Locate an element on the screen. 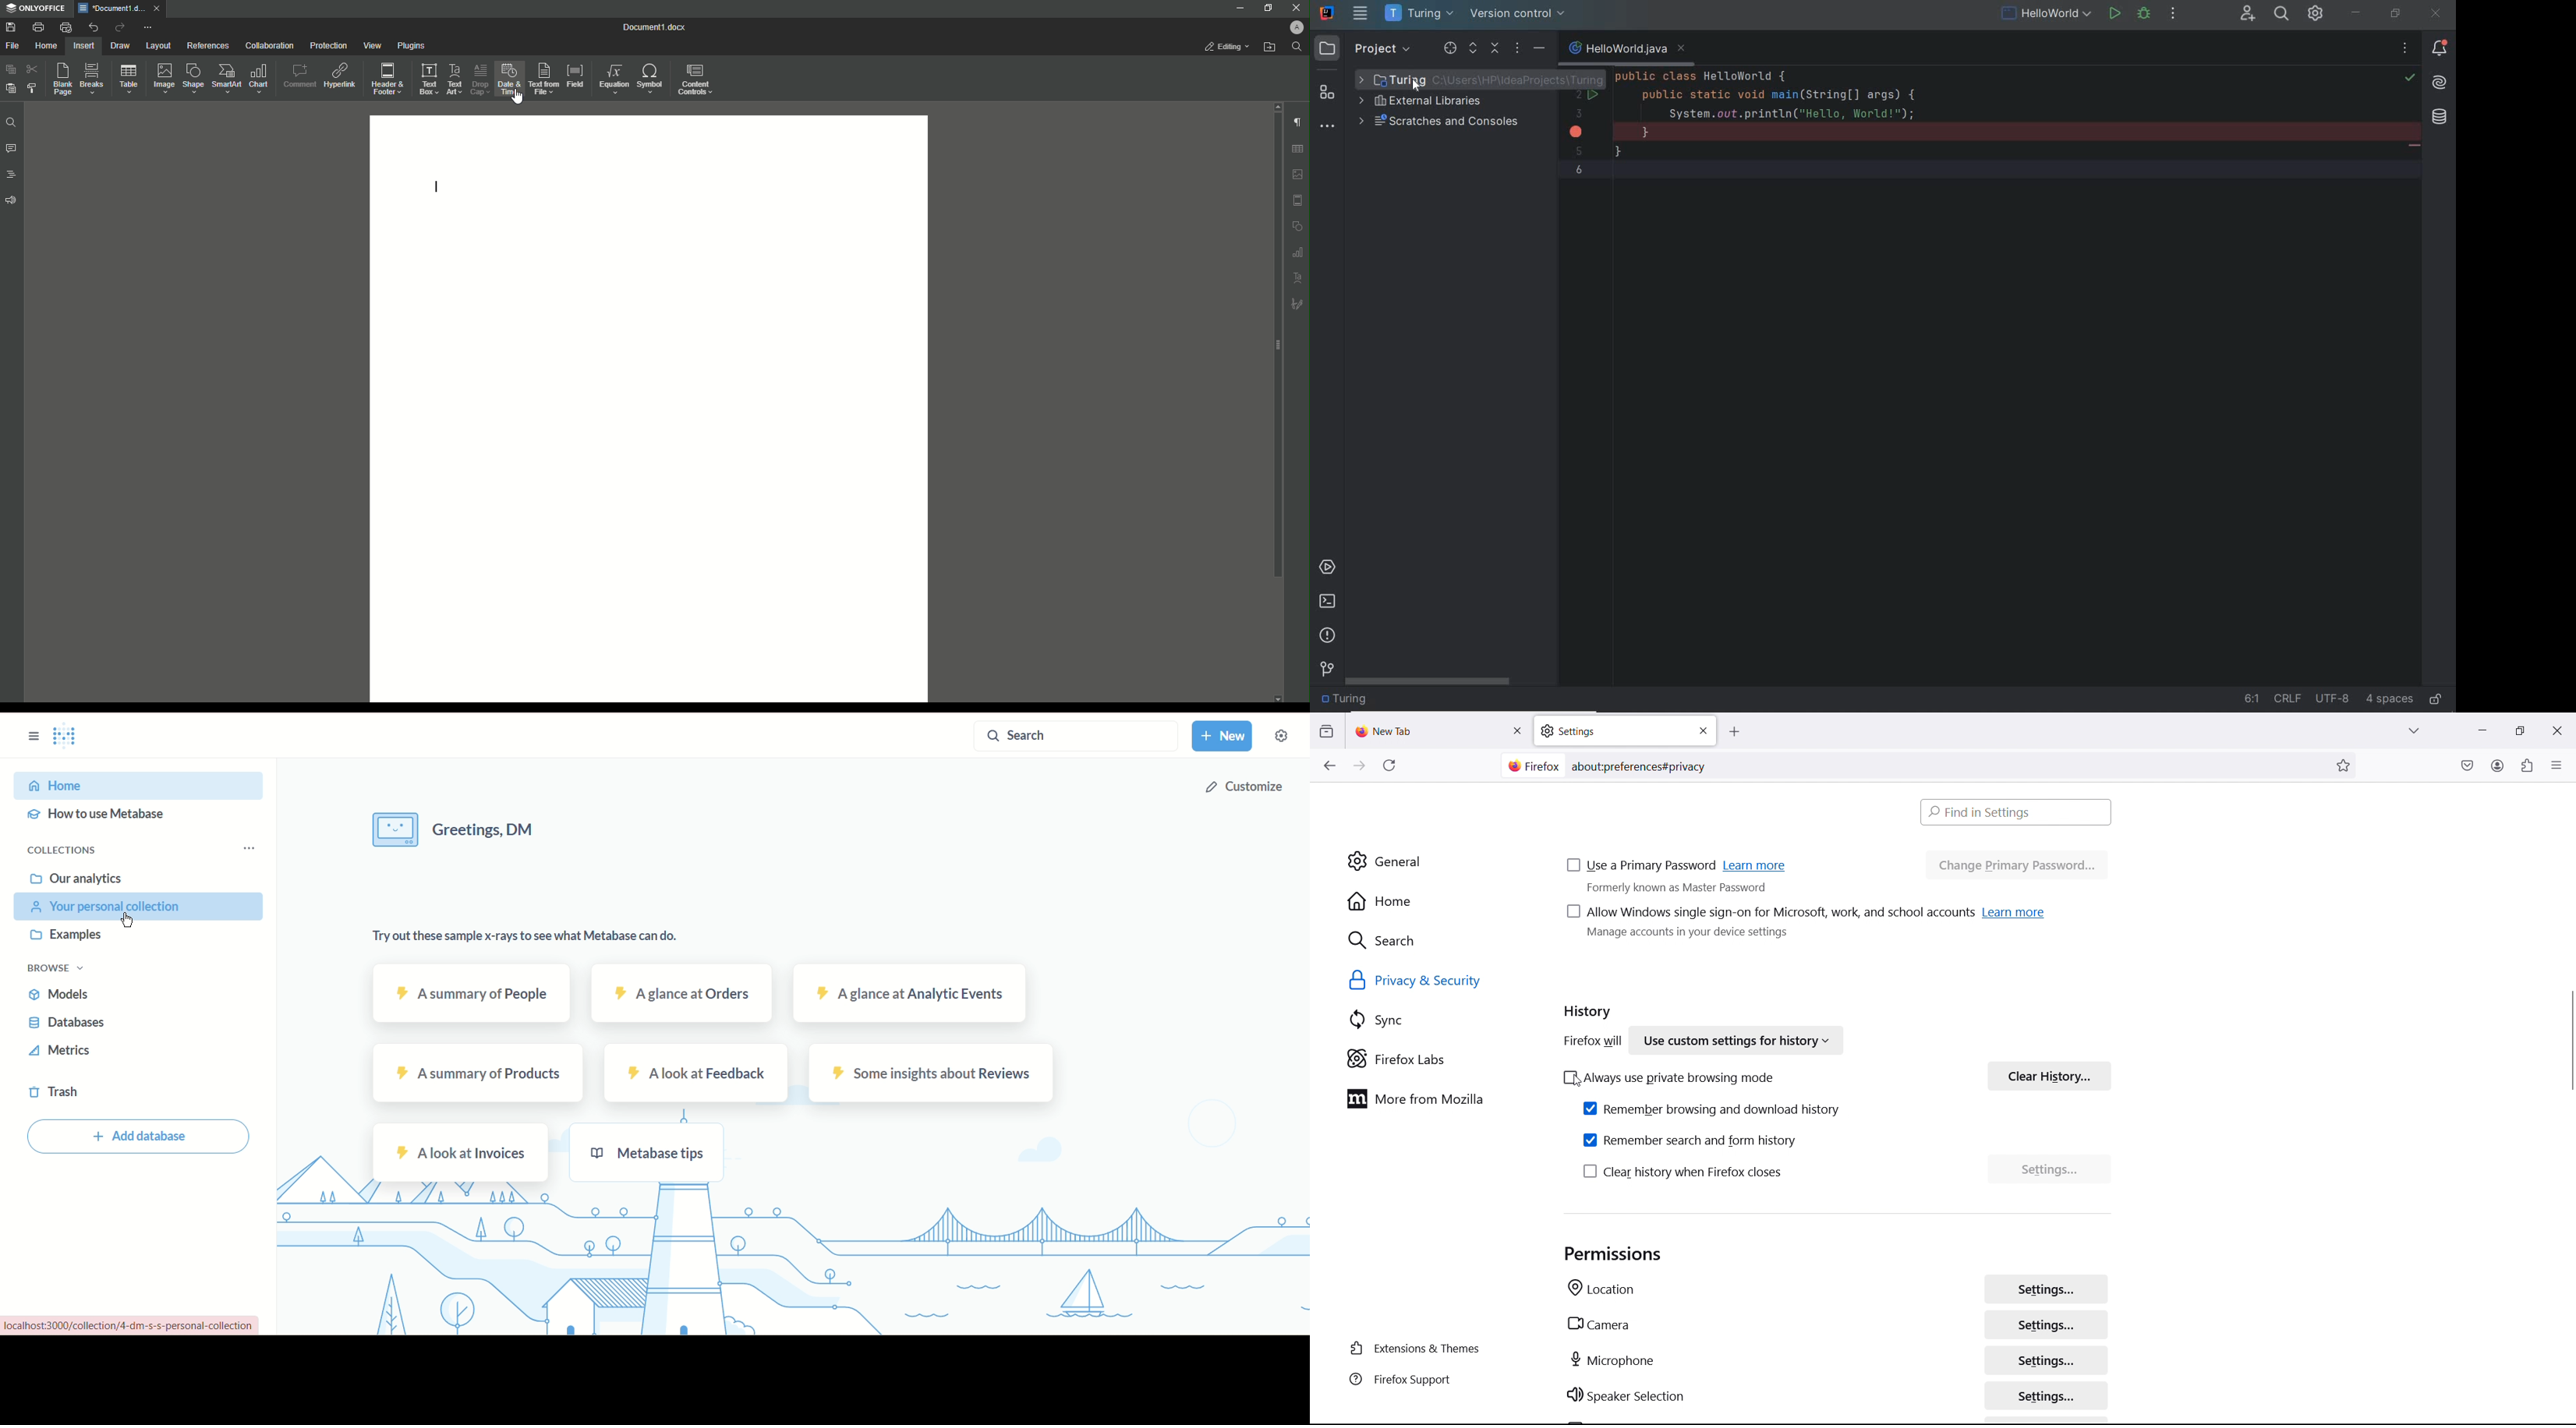 Image resolution: width=2576 pixels, height=1428 pixels. Insert is located at coordinates (84, 45).